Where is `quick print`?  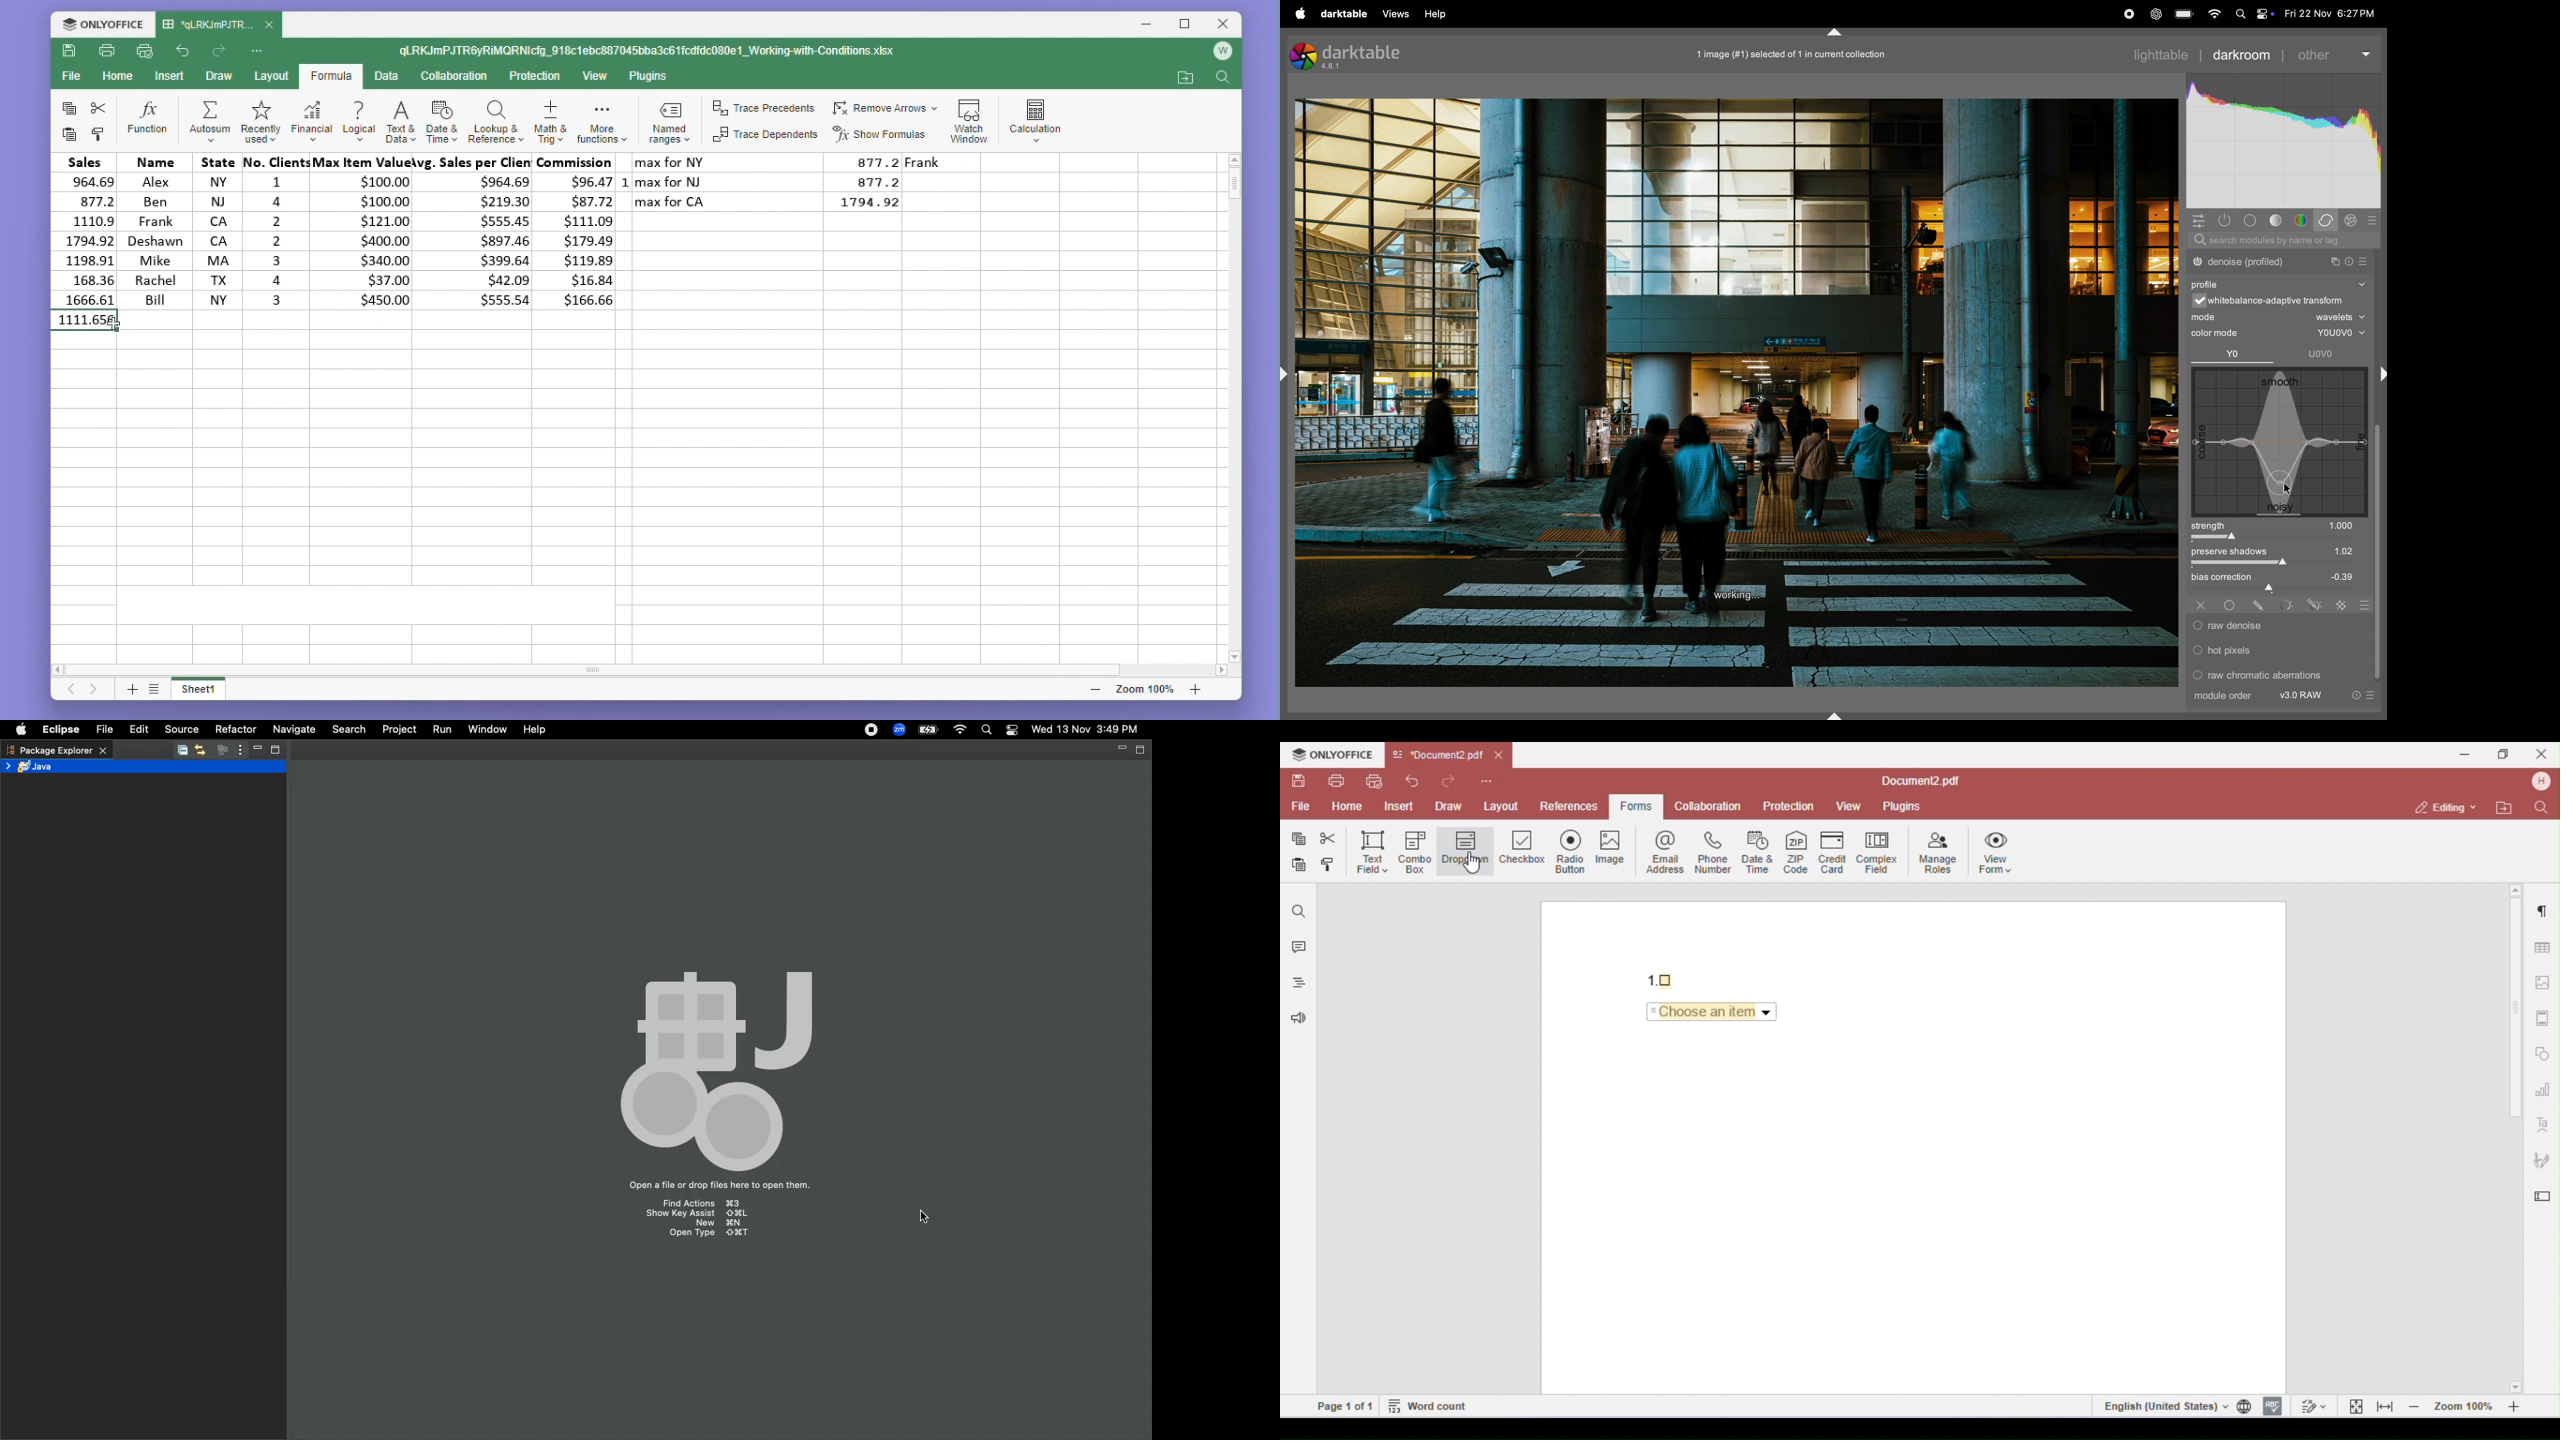
quick print is located at coordinates (142, 50).